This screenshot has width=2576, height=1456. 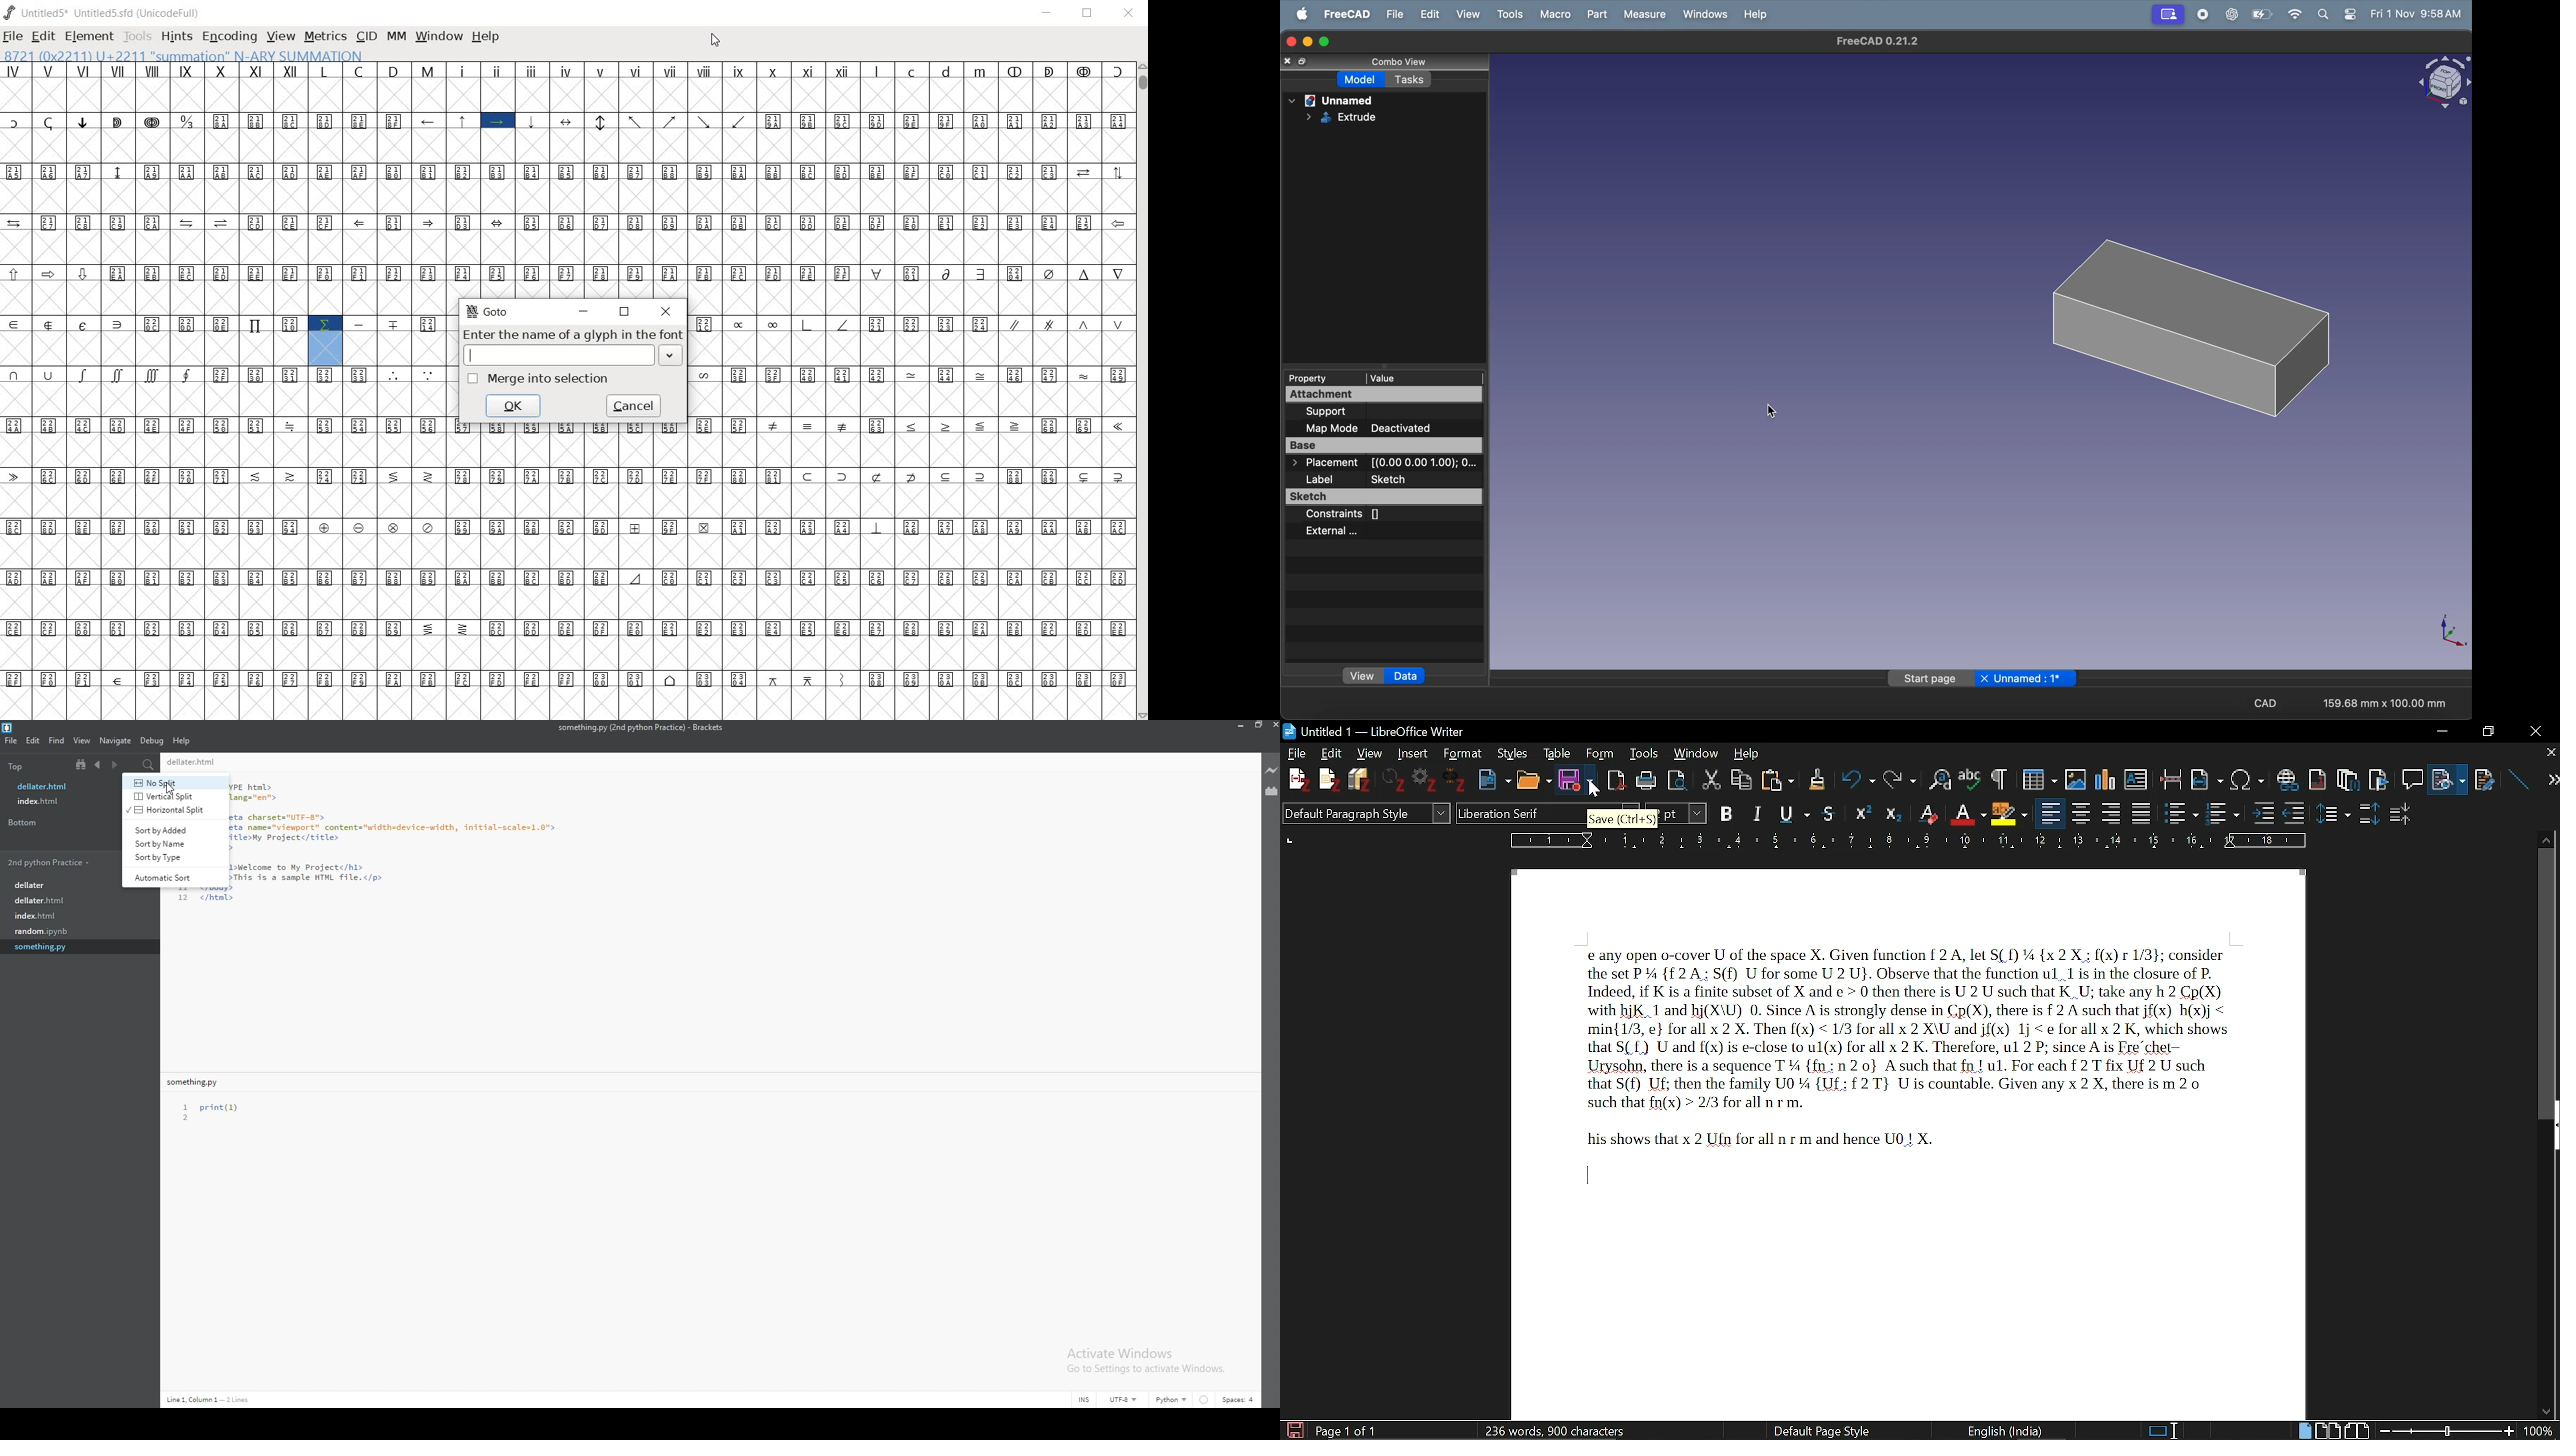 I want to click on minimize, so click(x=586, y=311).